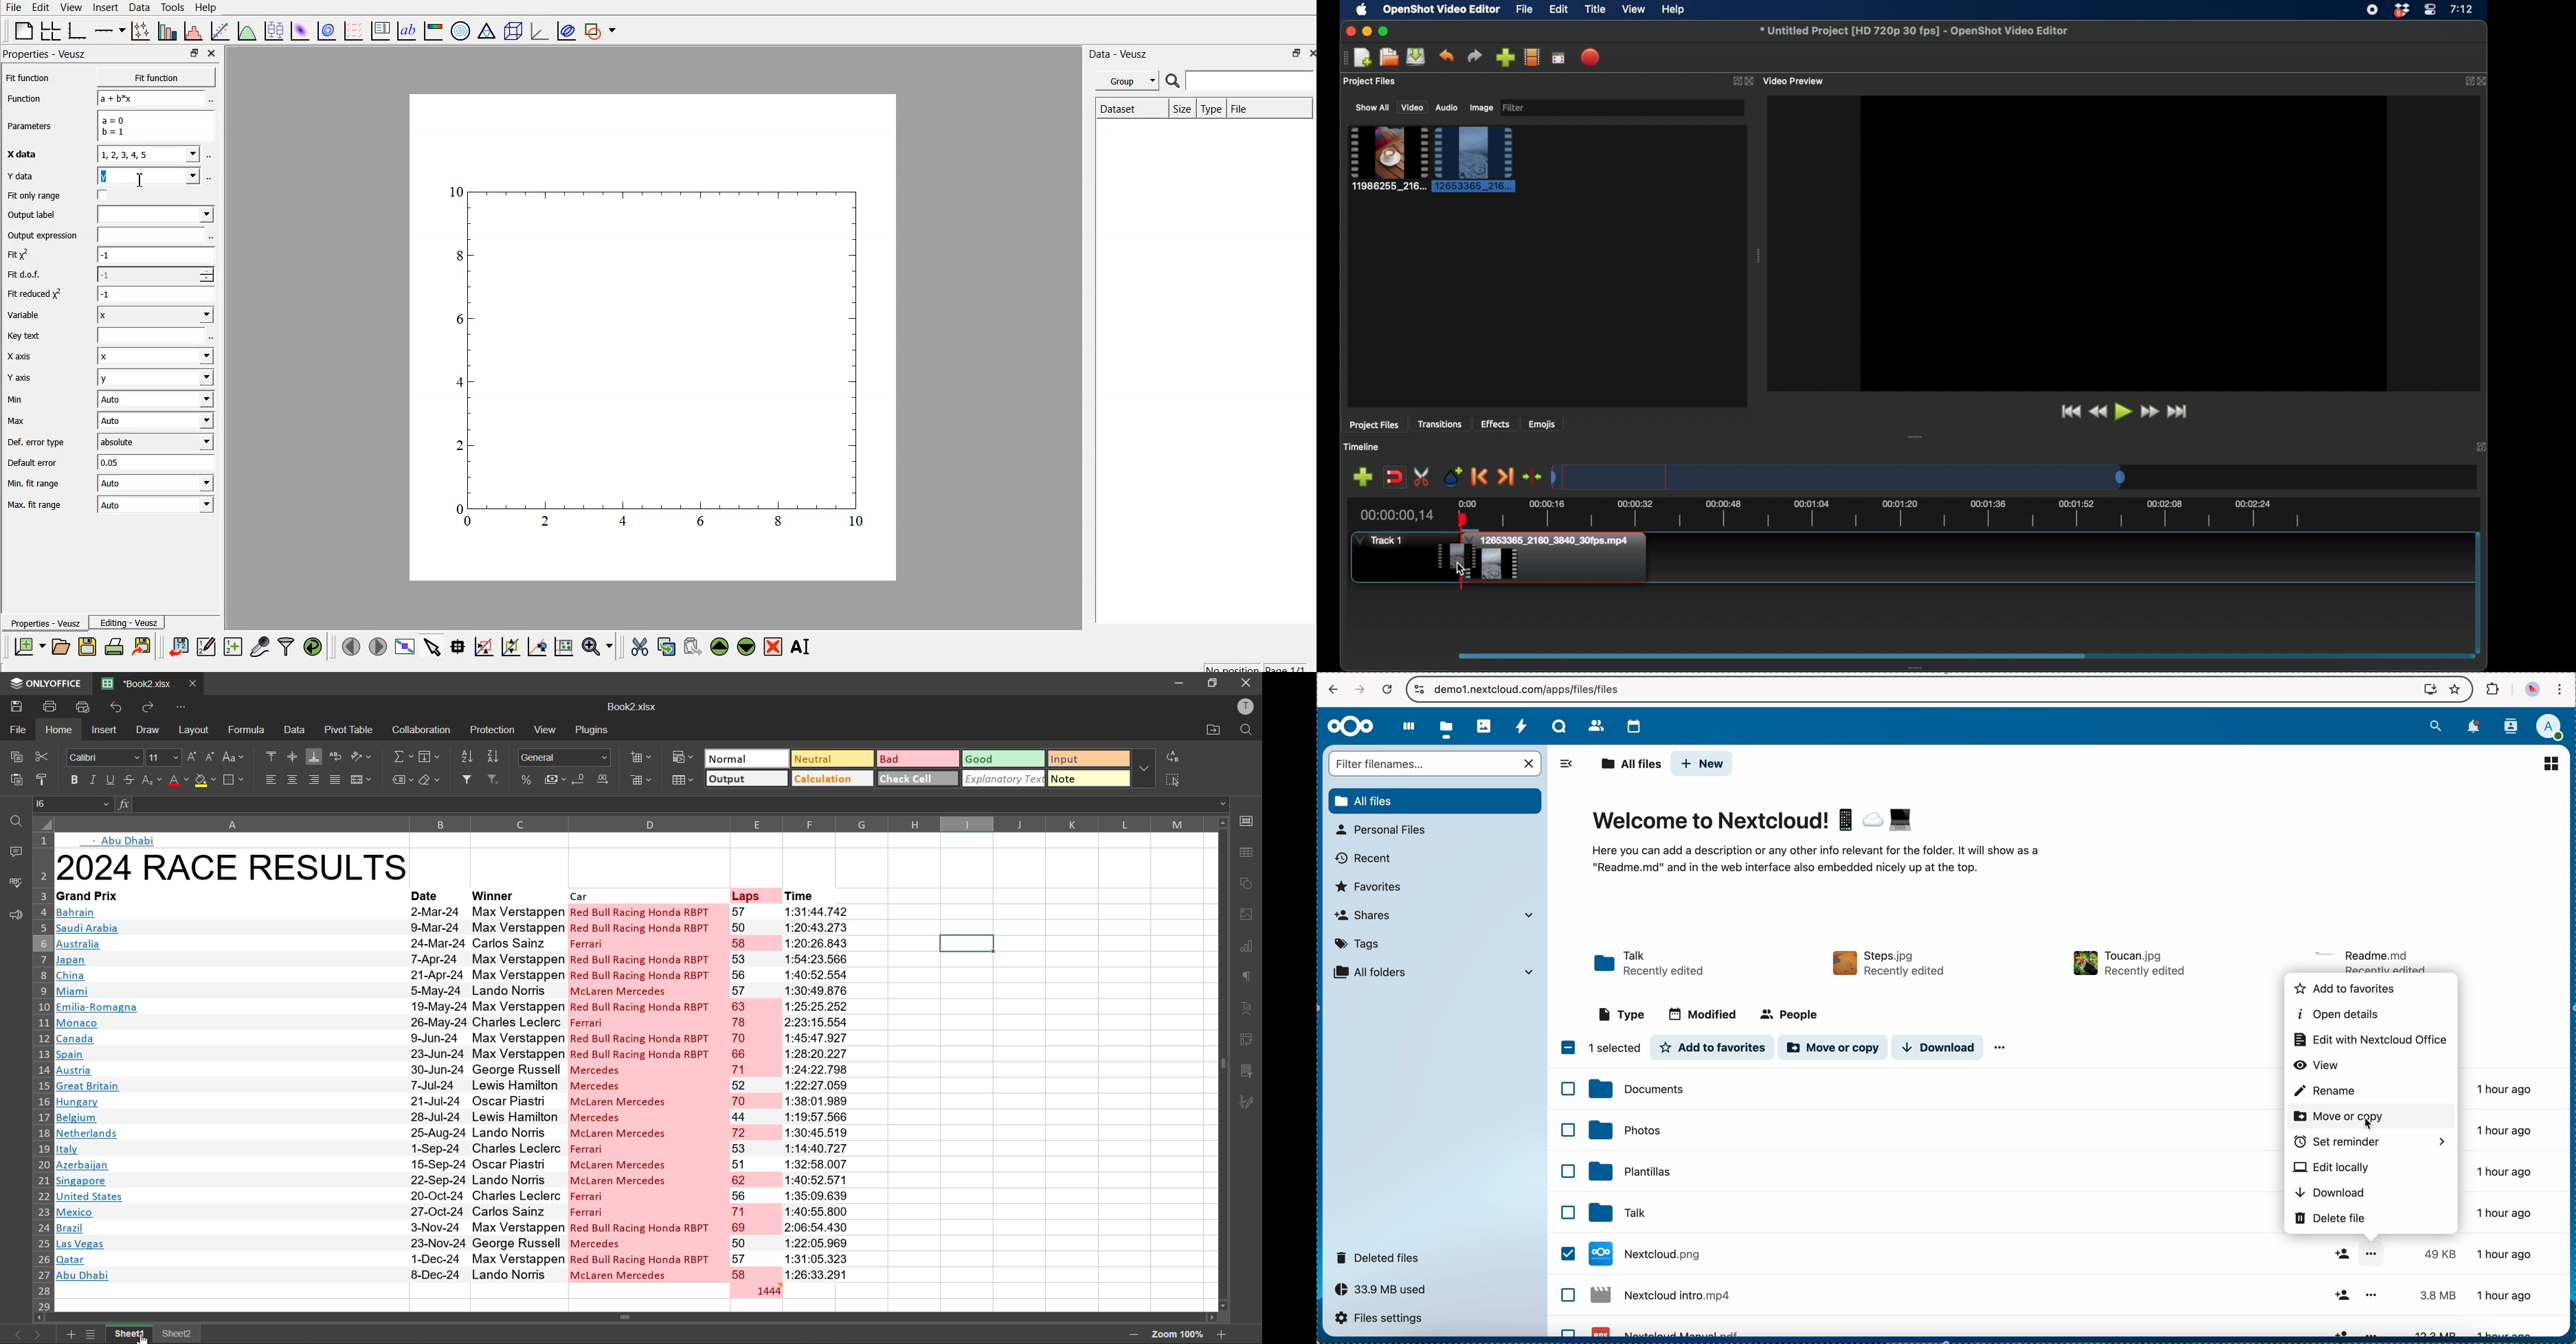  I want to click on align center, so click(293, 778).